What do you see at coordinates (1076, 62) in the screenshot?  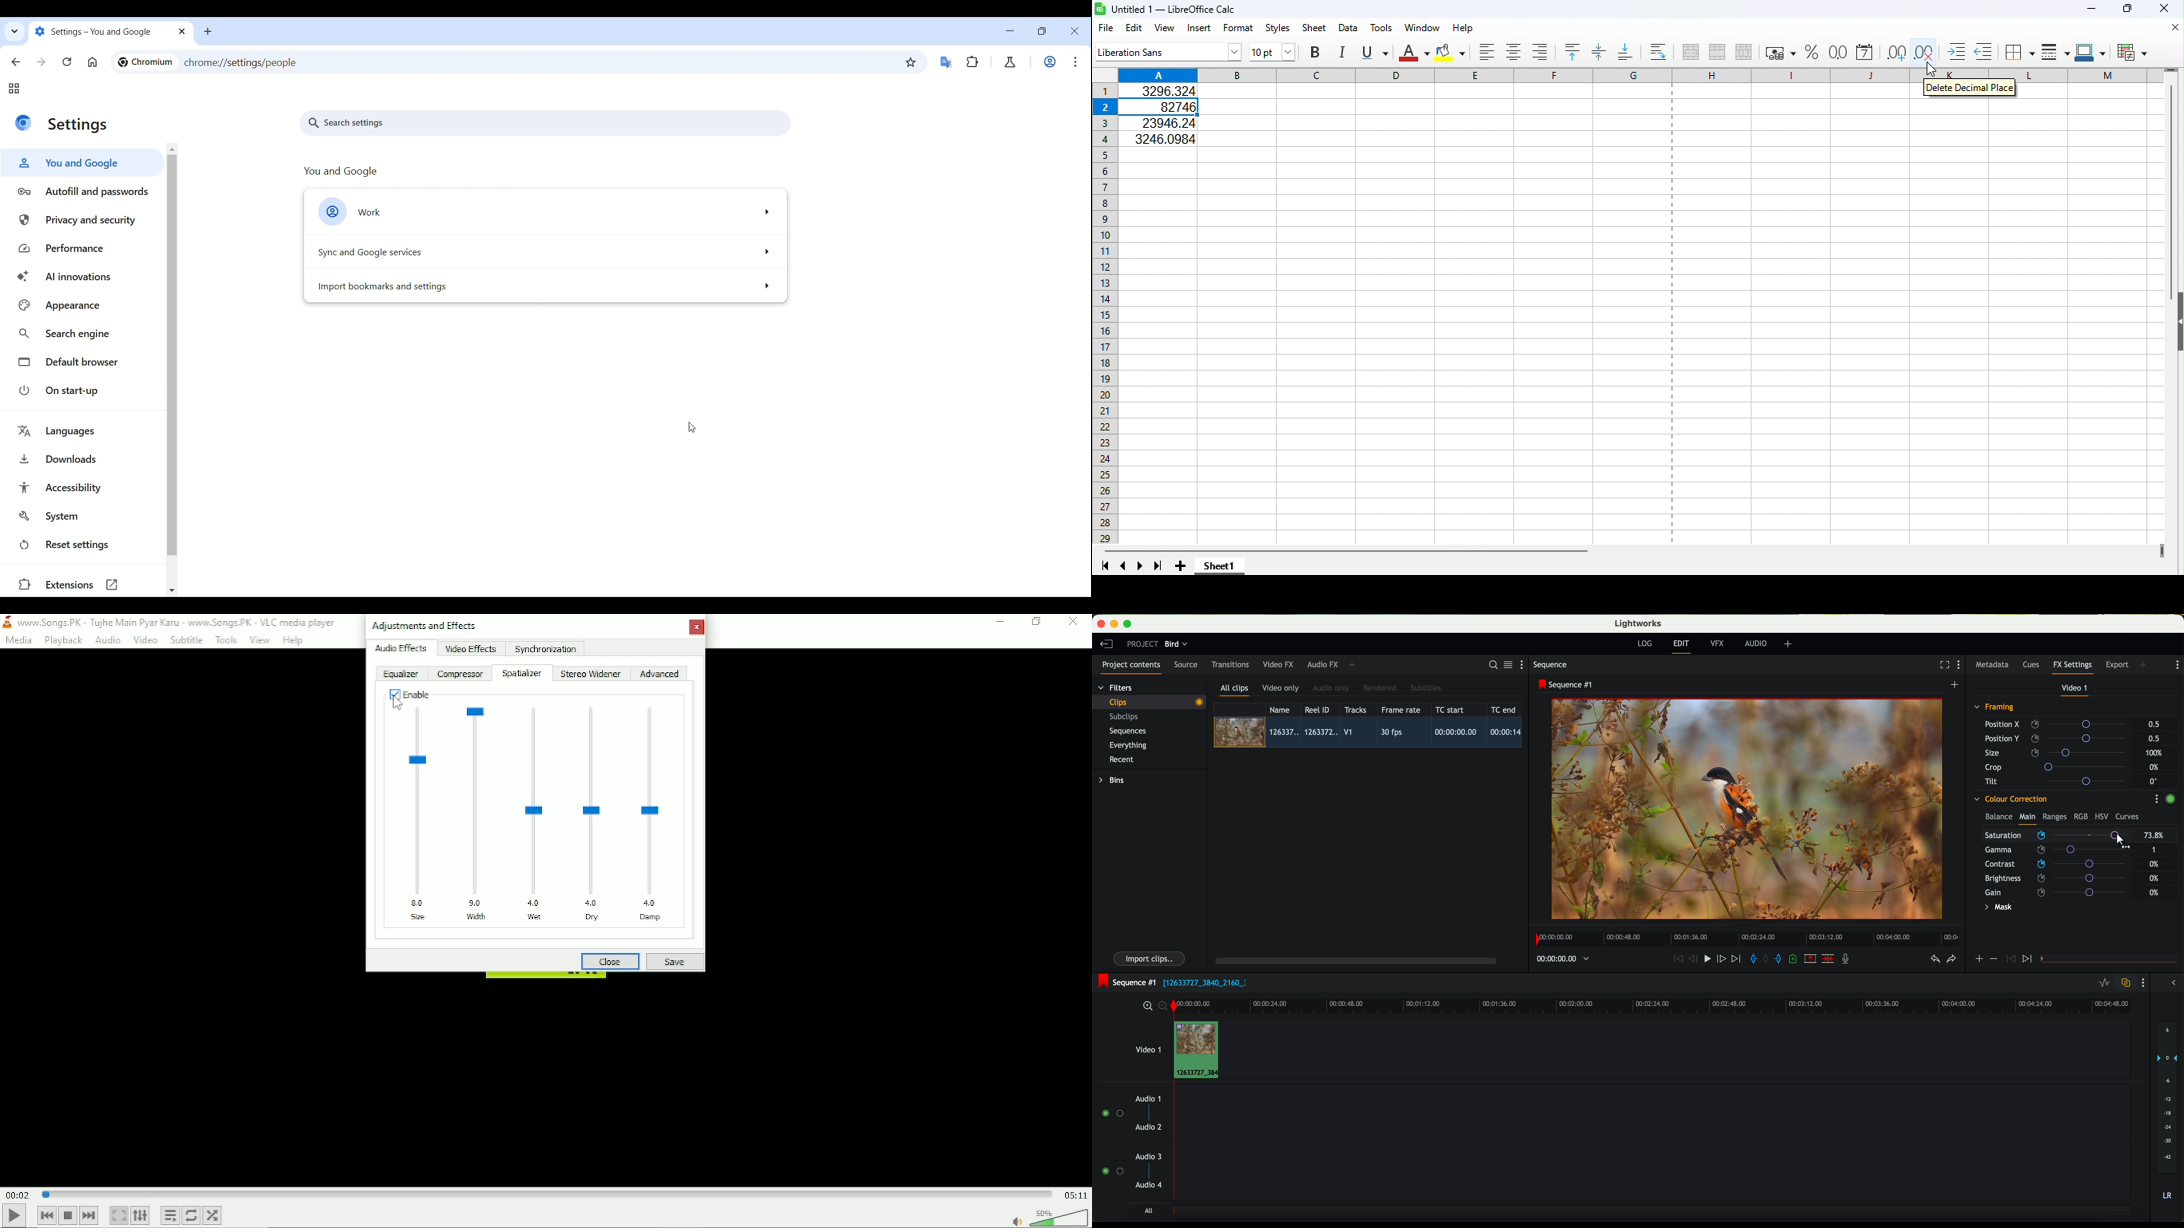 I see `Customize and control Chromium highlighted` at bounding box center [1076, 62].